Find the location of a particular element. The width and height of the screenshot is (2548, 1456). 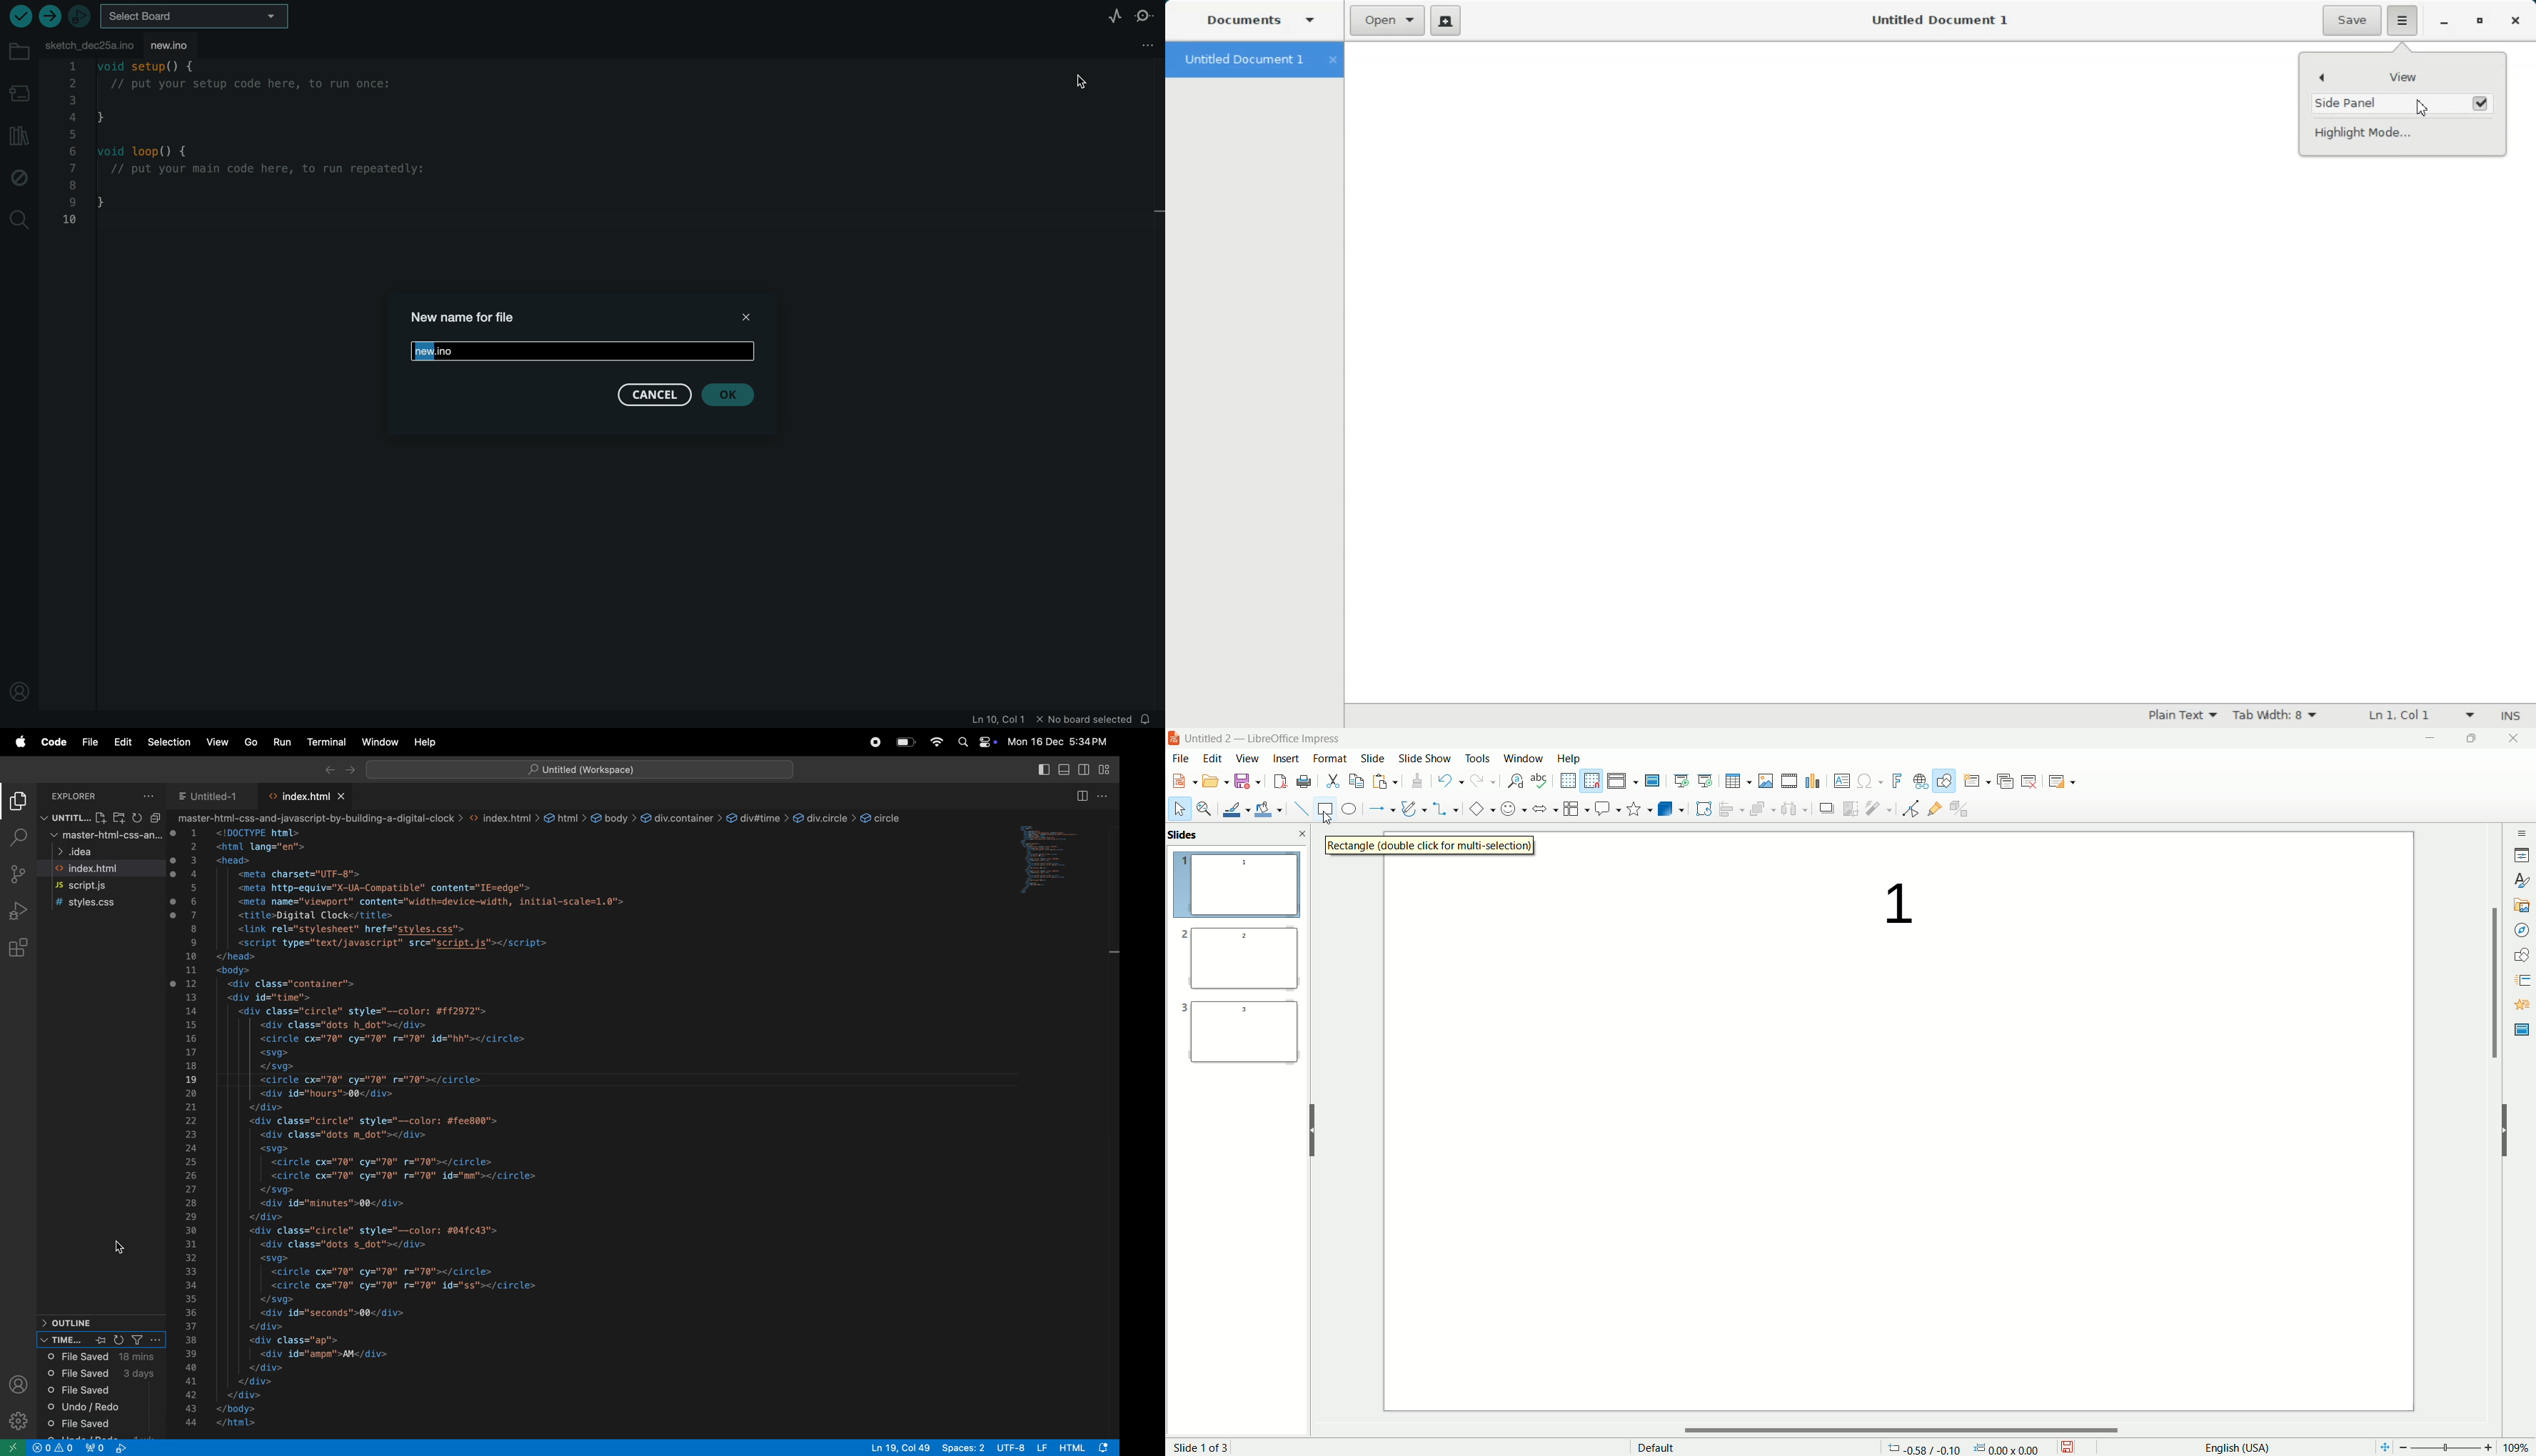

idea is located at coordinates (74, 853).